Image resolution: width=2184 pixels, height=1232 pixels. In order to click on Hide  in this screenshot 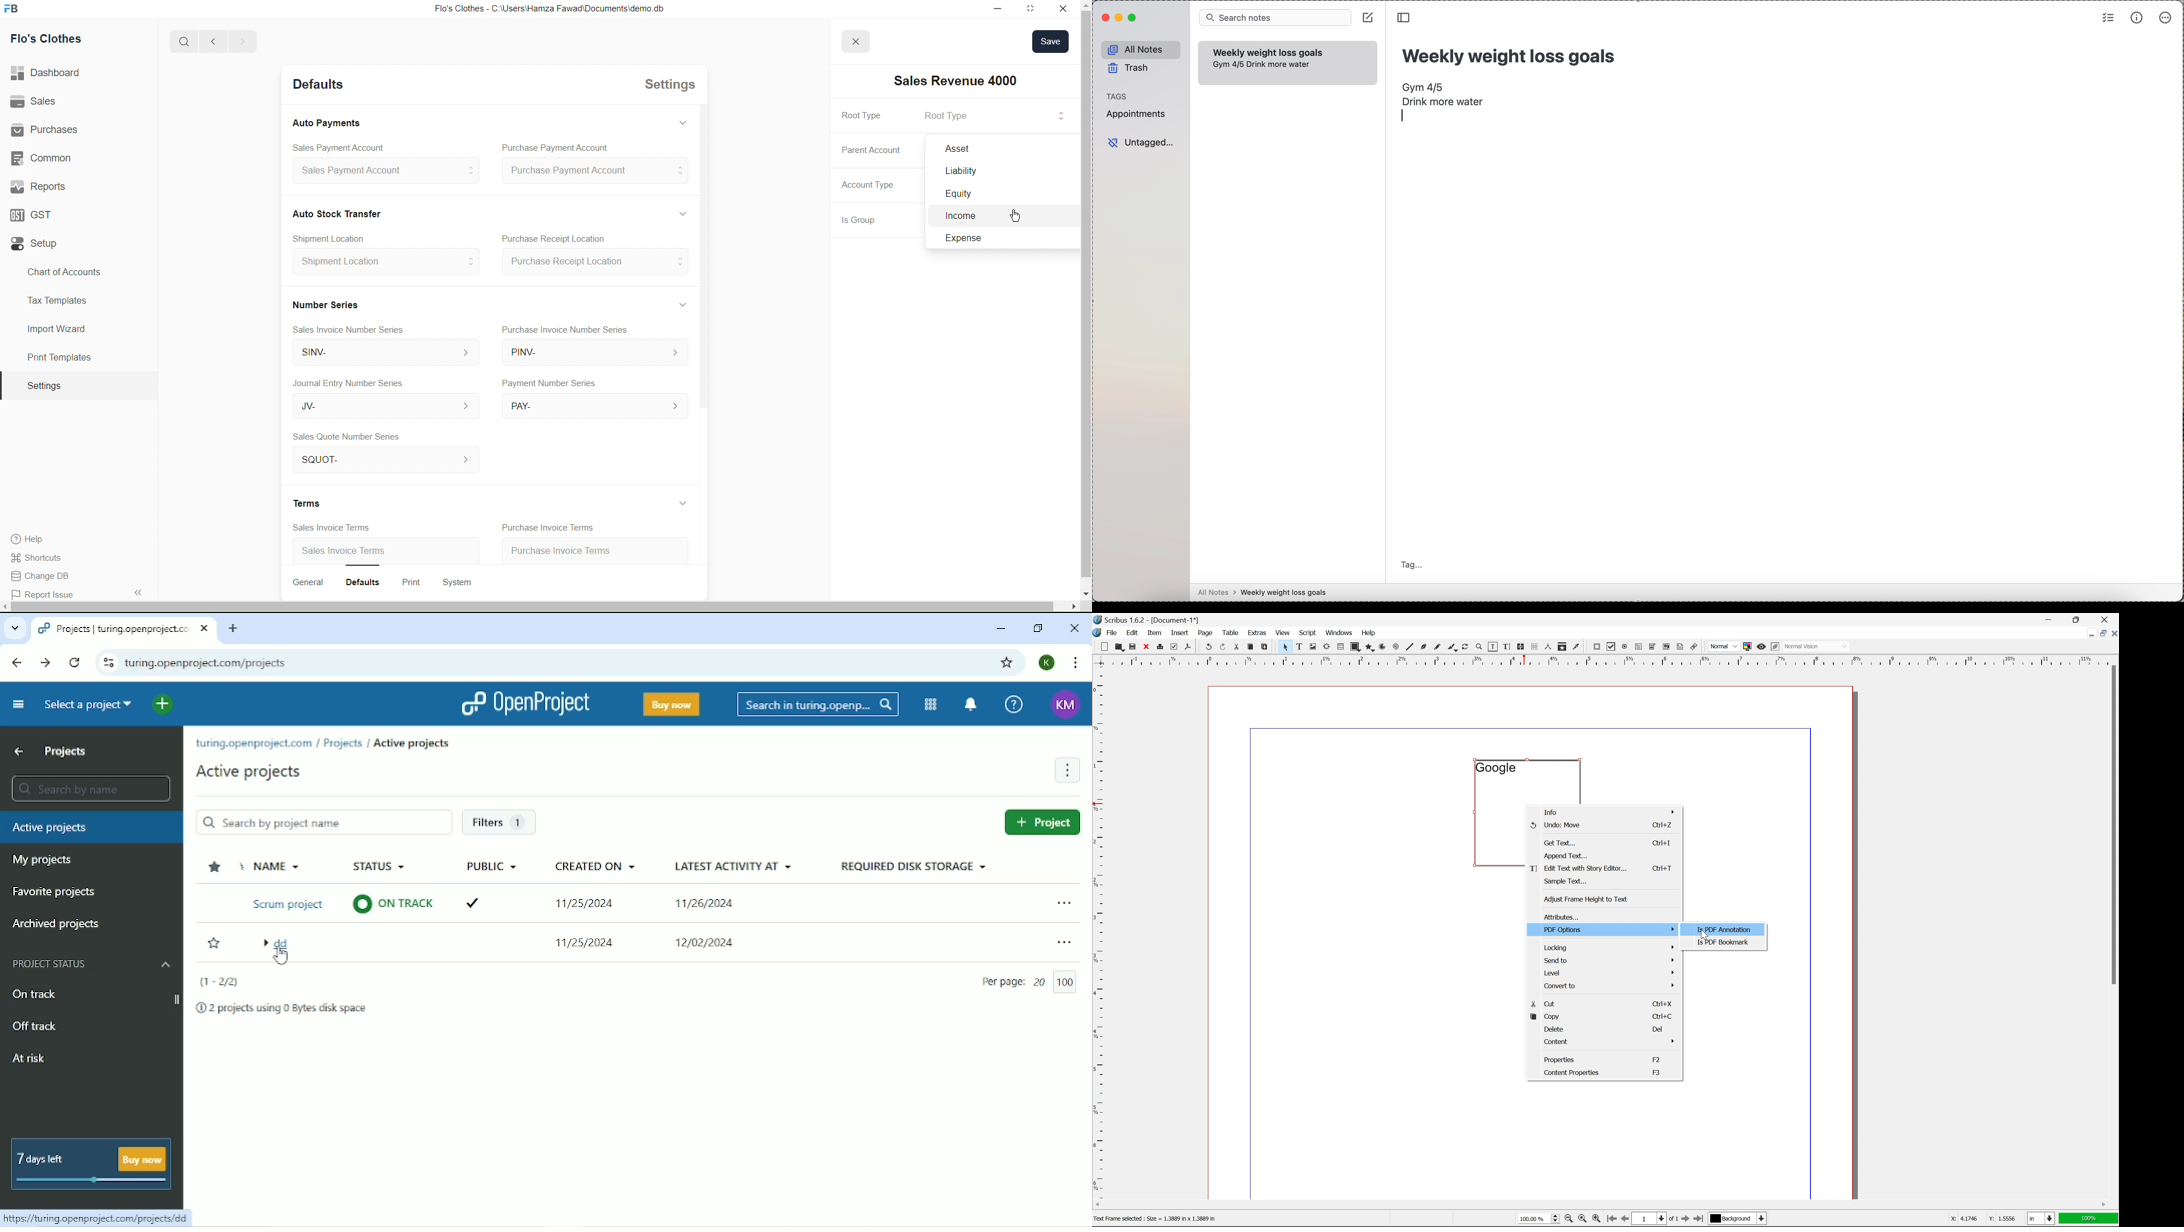, I will do `click(688, 121)`.